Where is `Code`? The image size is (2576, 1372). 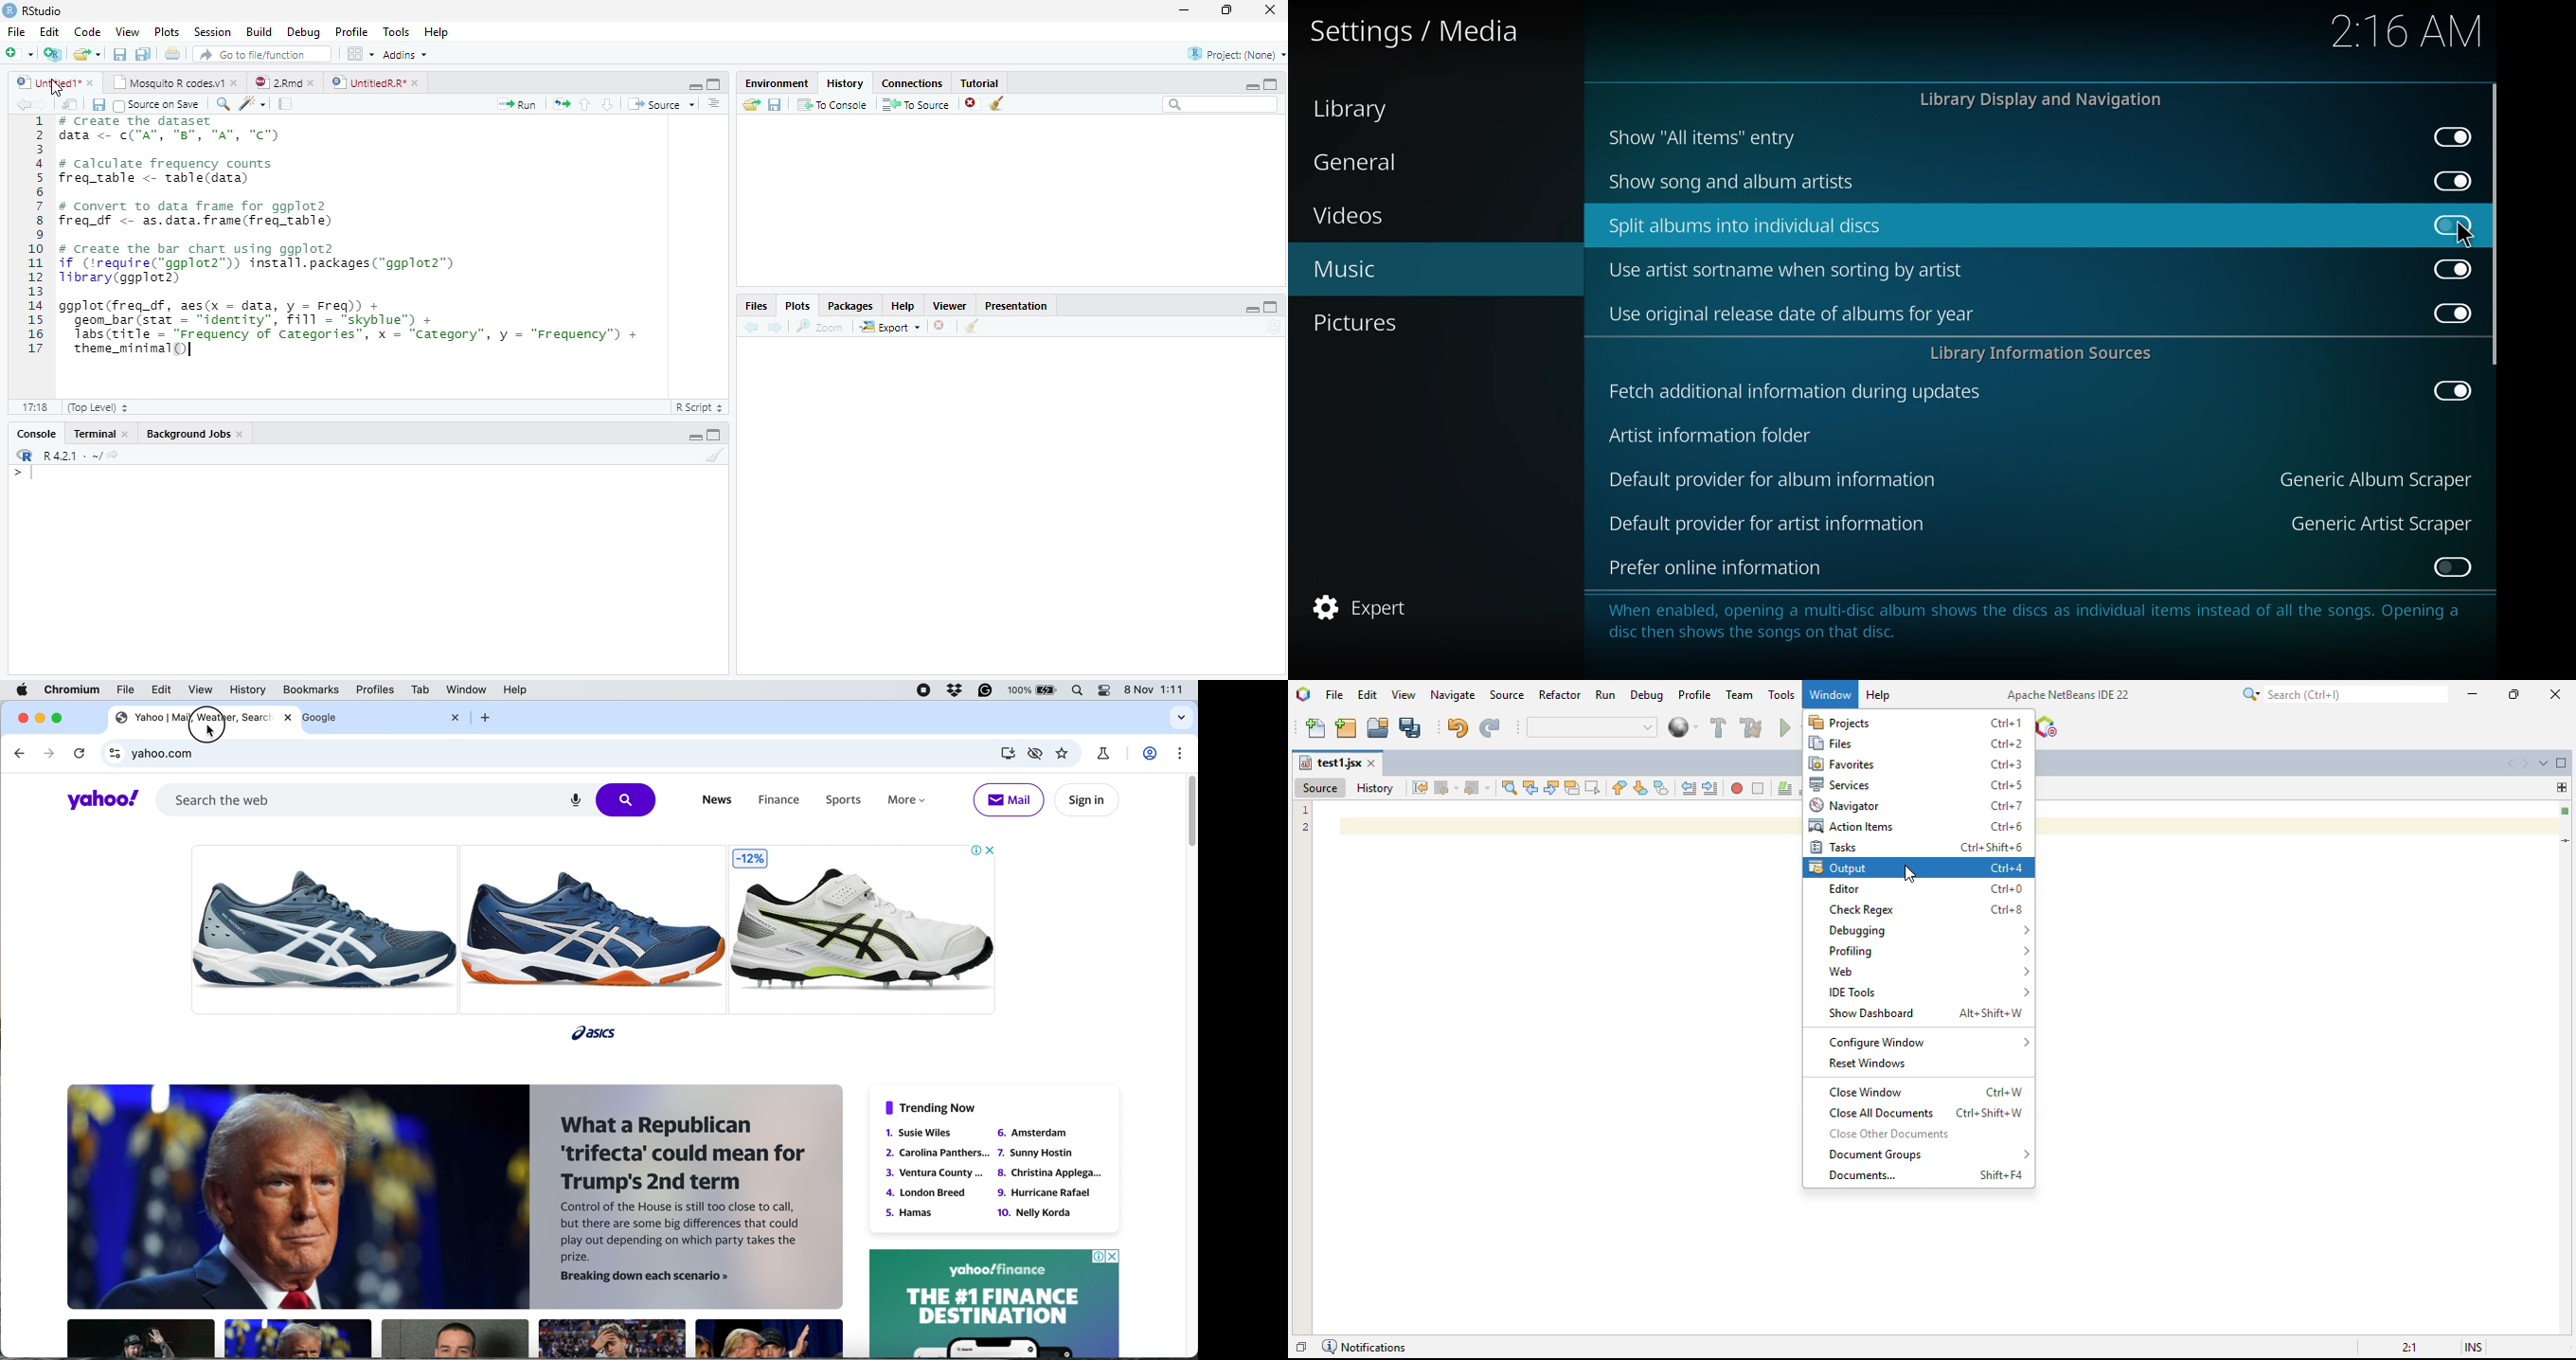 Code is located at coordinates (91, 32).